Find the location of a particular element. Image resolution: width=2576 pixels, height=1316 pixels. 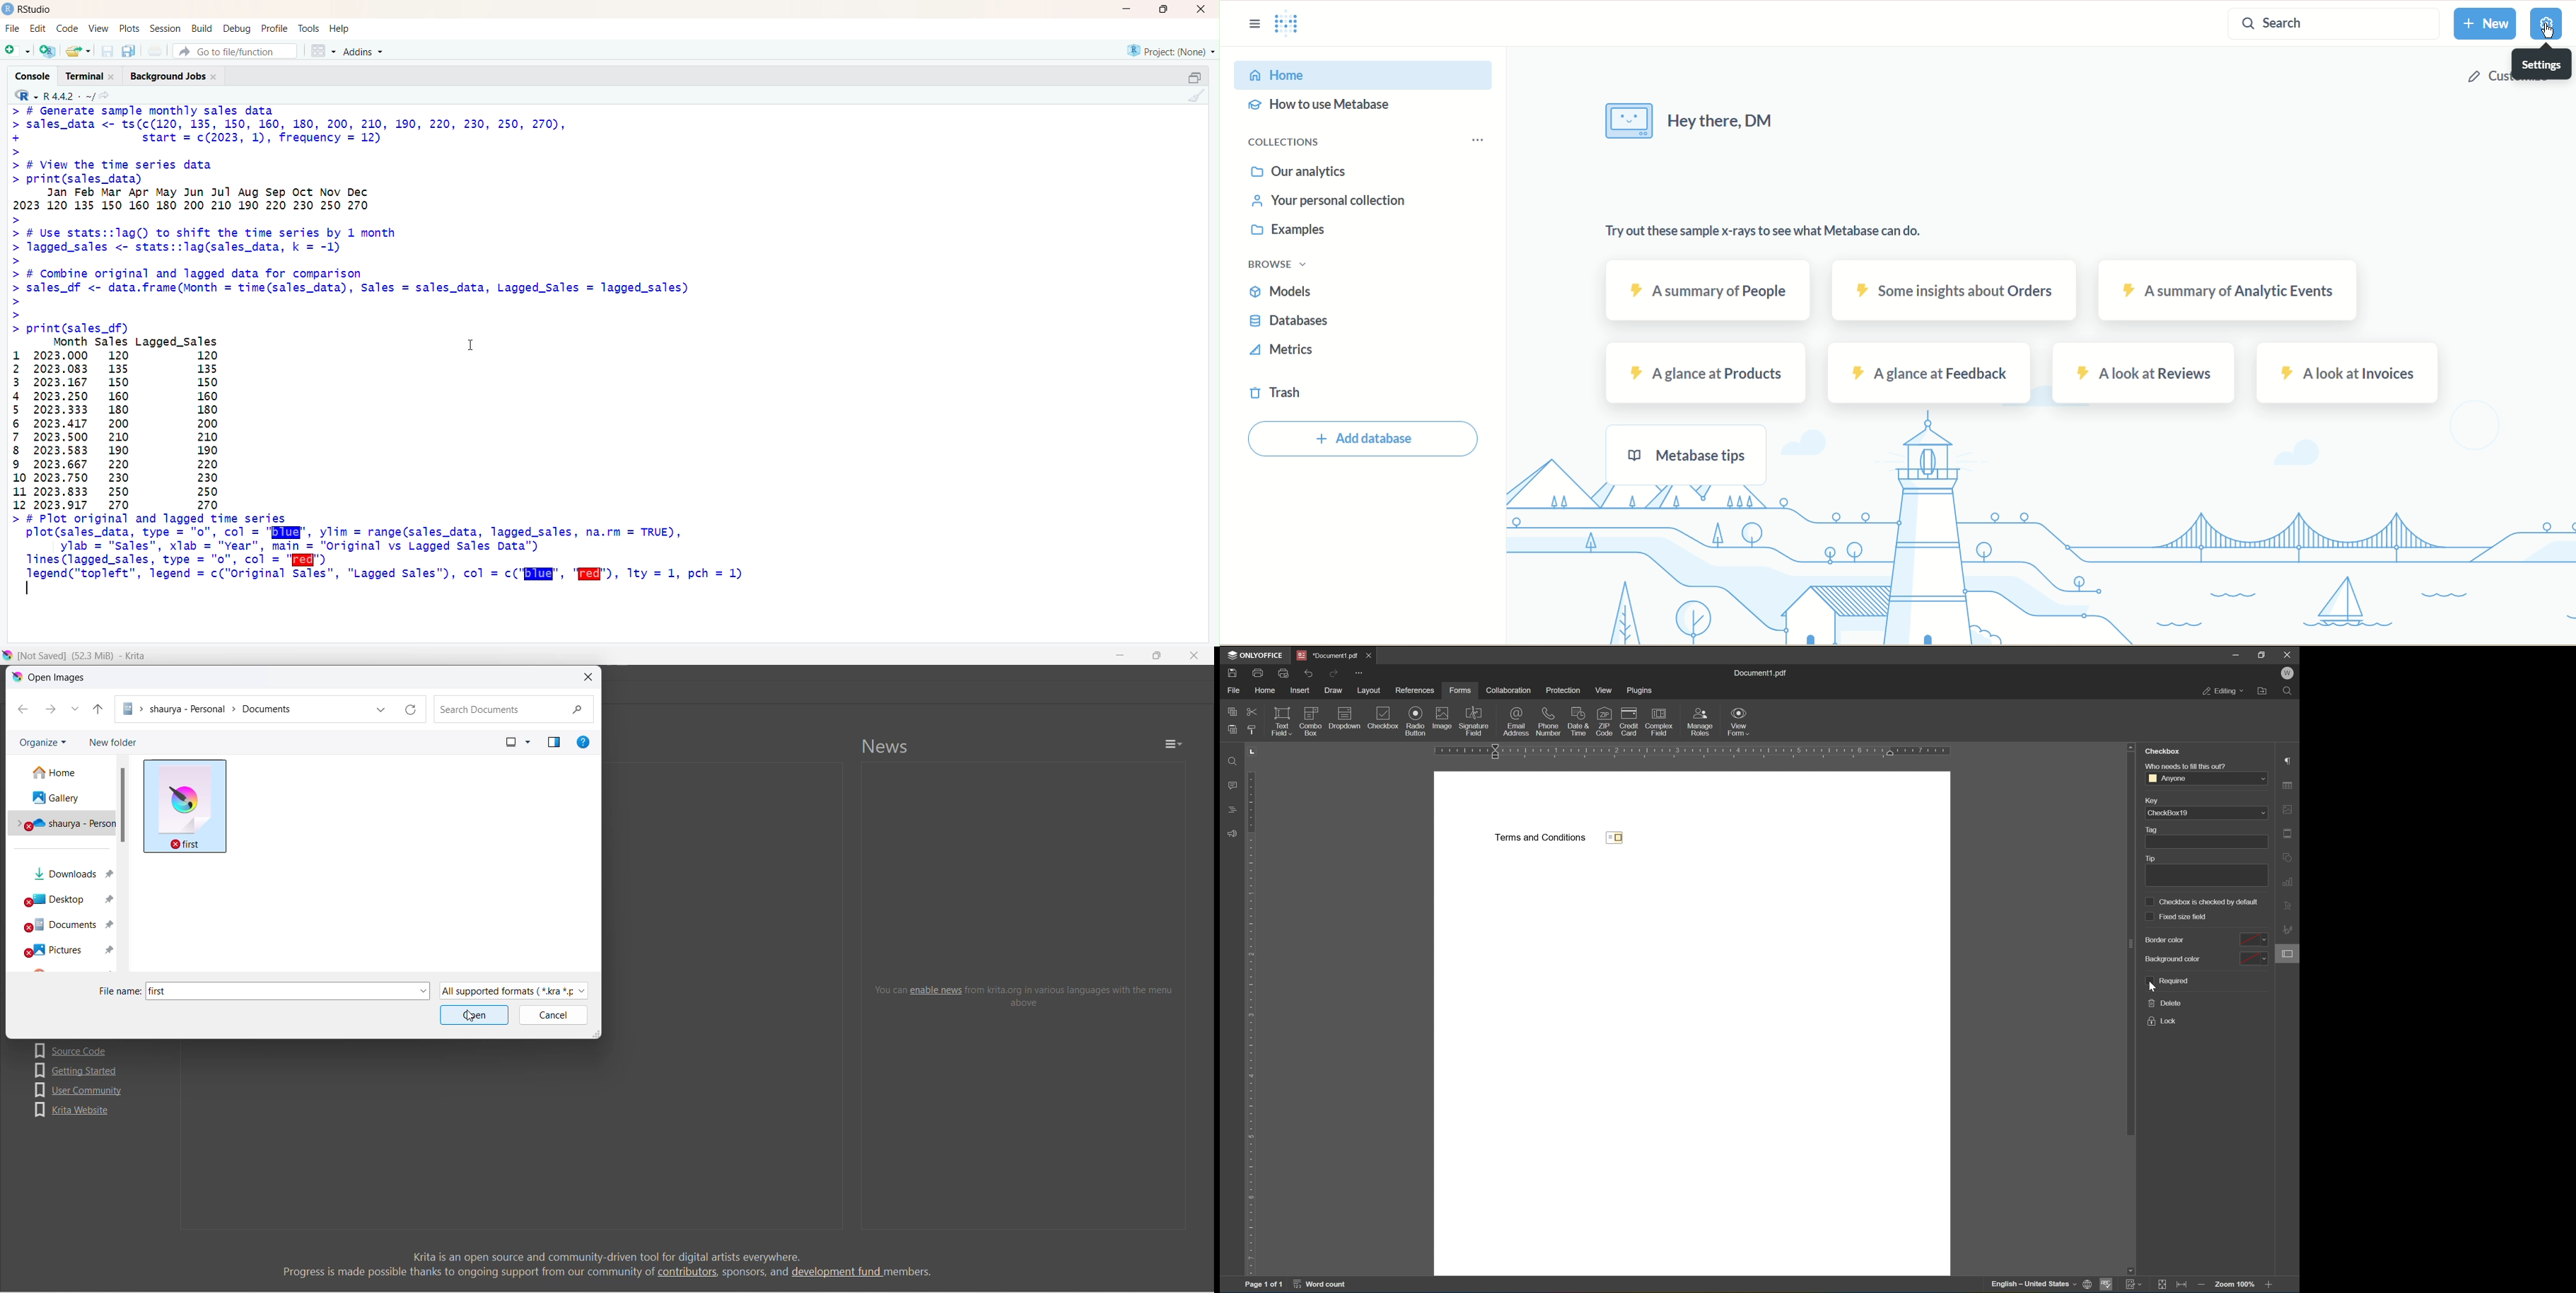

email address is located at coordinates (1516, 720).